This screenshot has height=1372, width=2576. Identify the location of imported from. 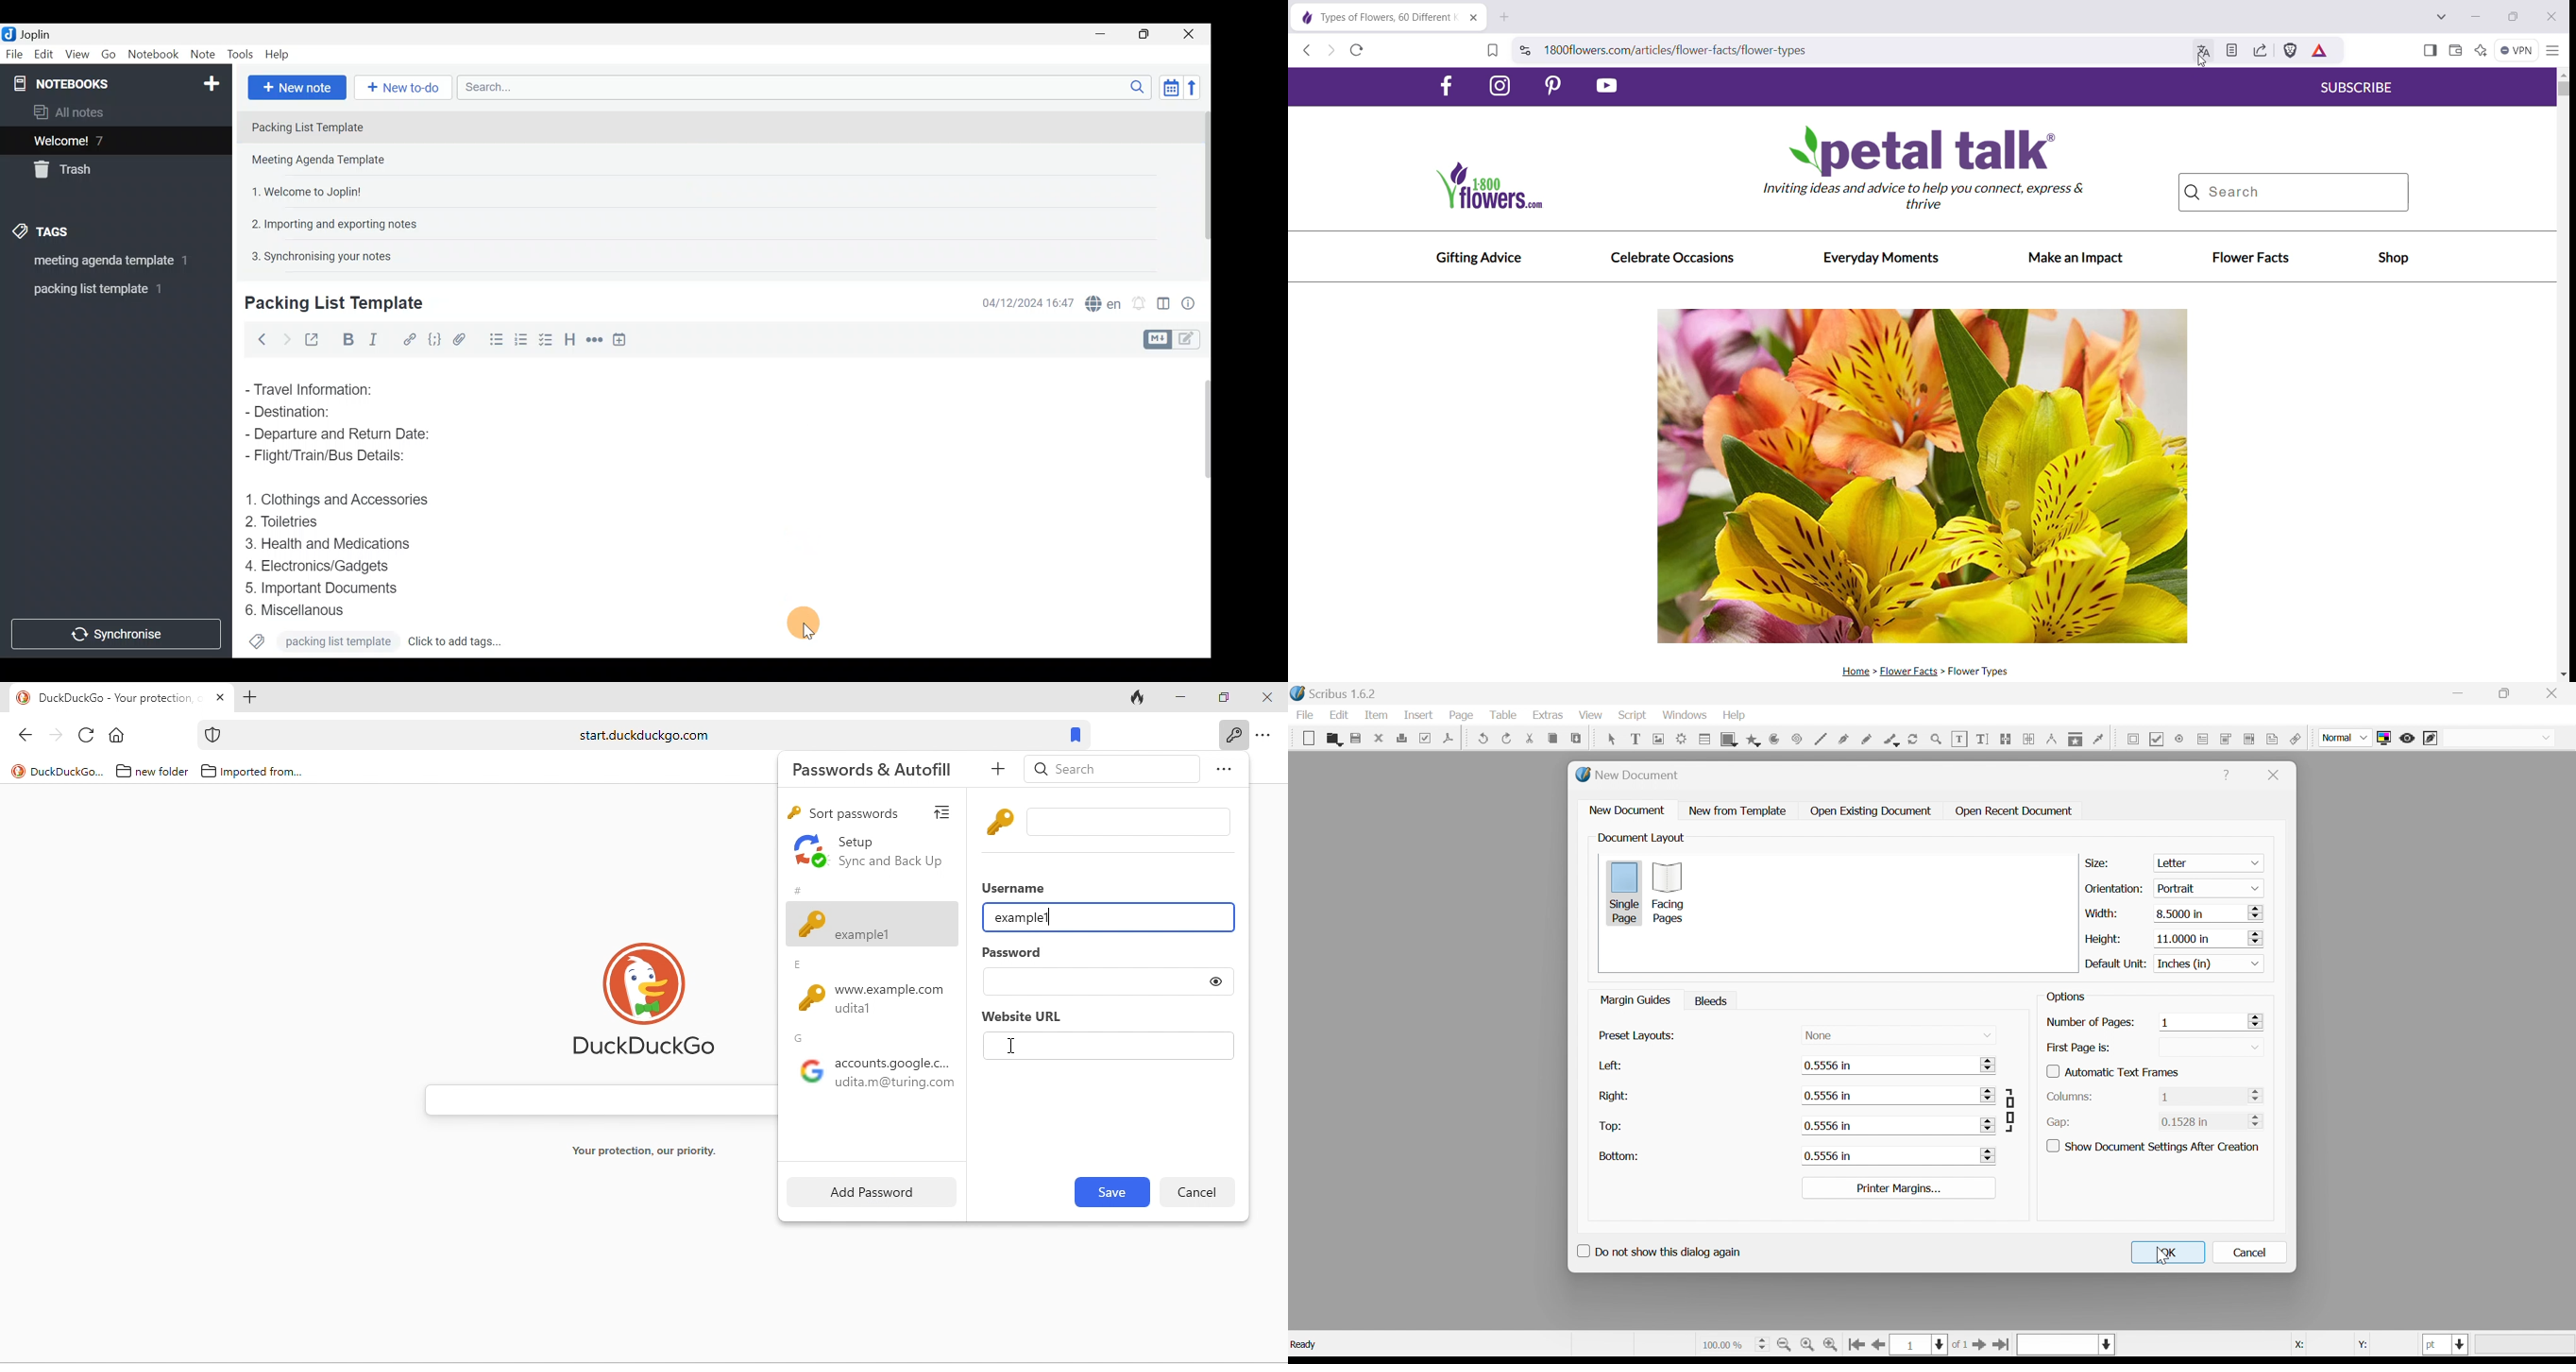
(263, 773).